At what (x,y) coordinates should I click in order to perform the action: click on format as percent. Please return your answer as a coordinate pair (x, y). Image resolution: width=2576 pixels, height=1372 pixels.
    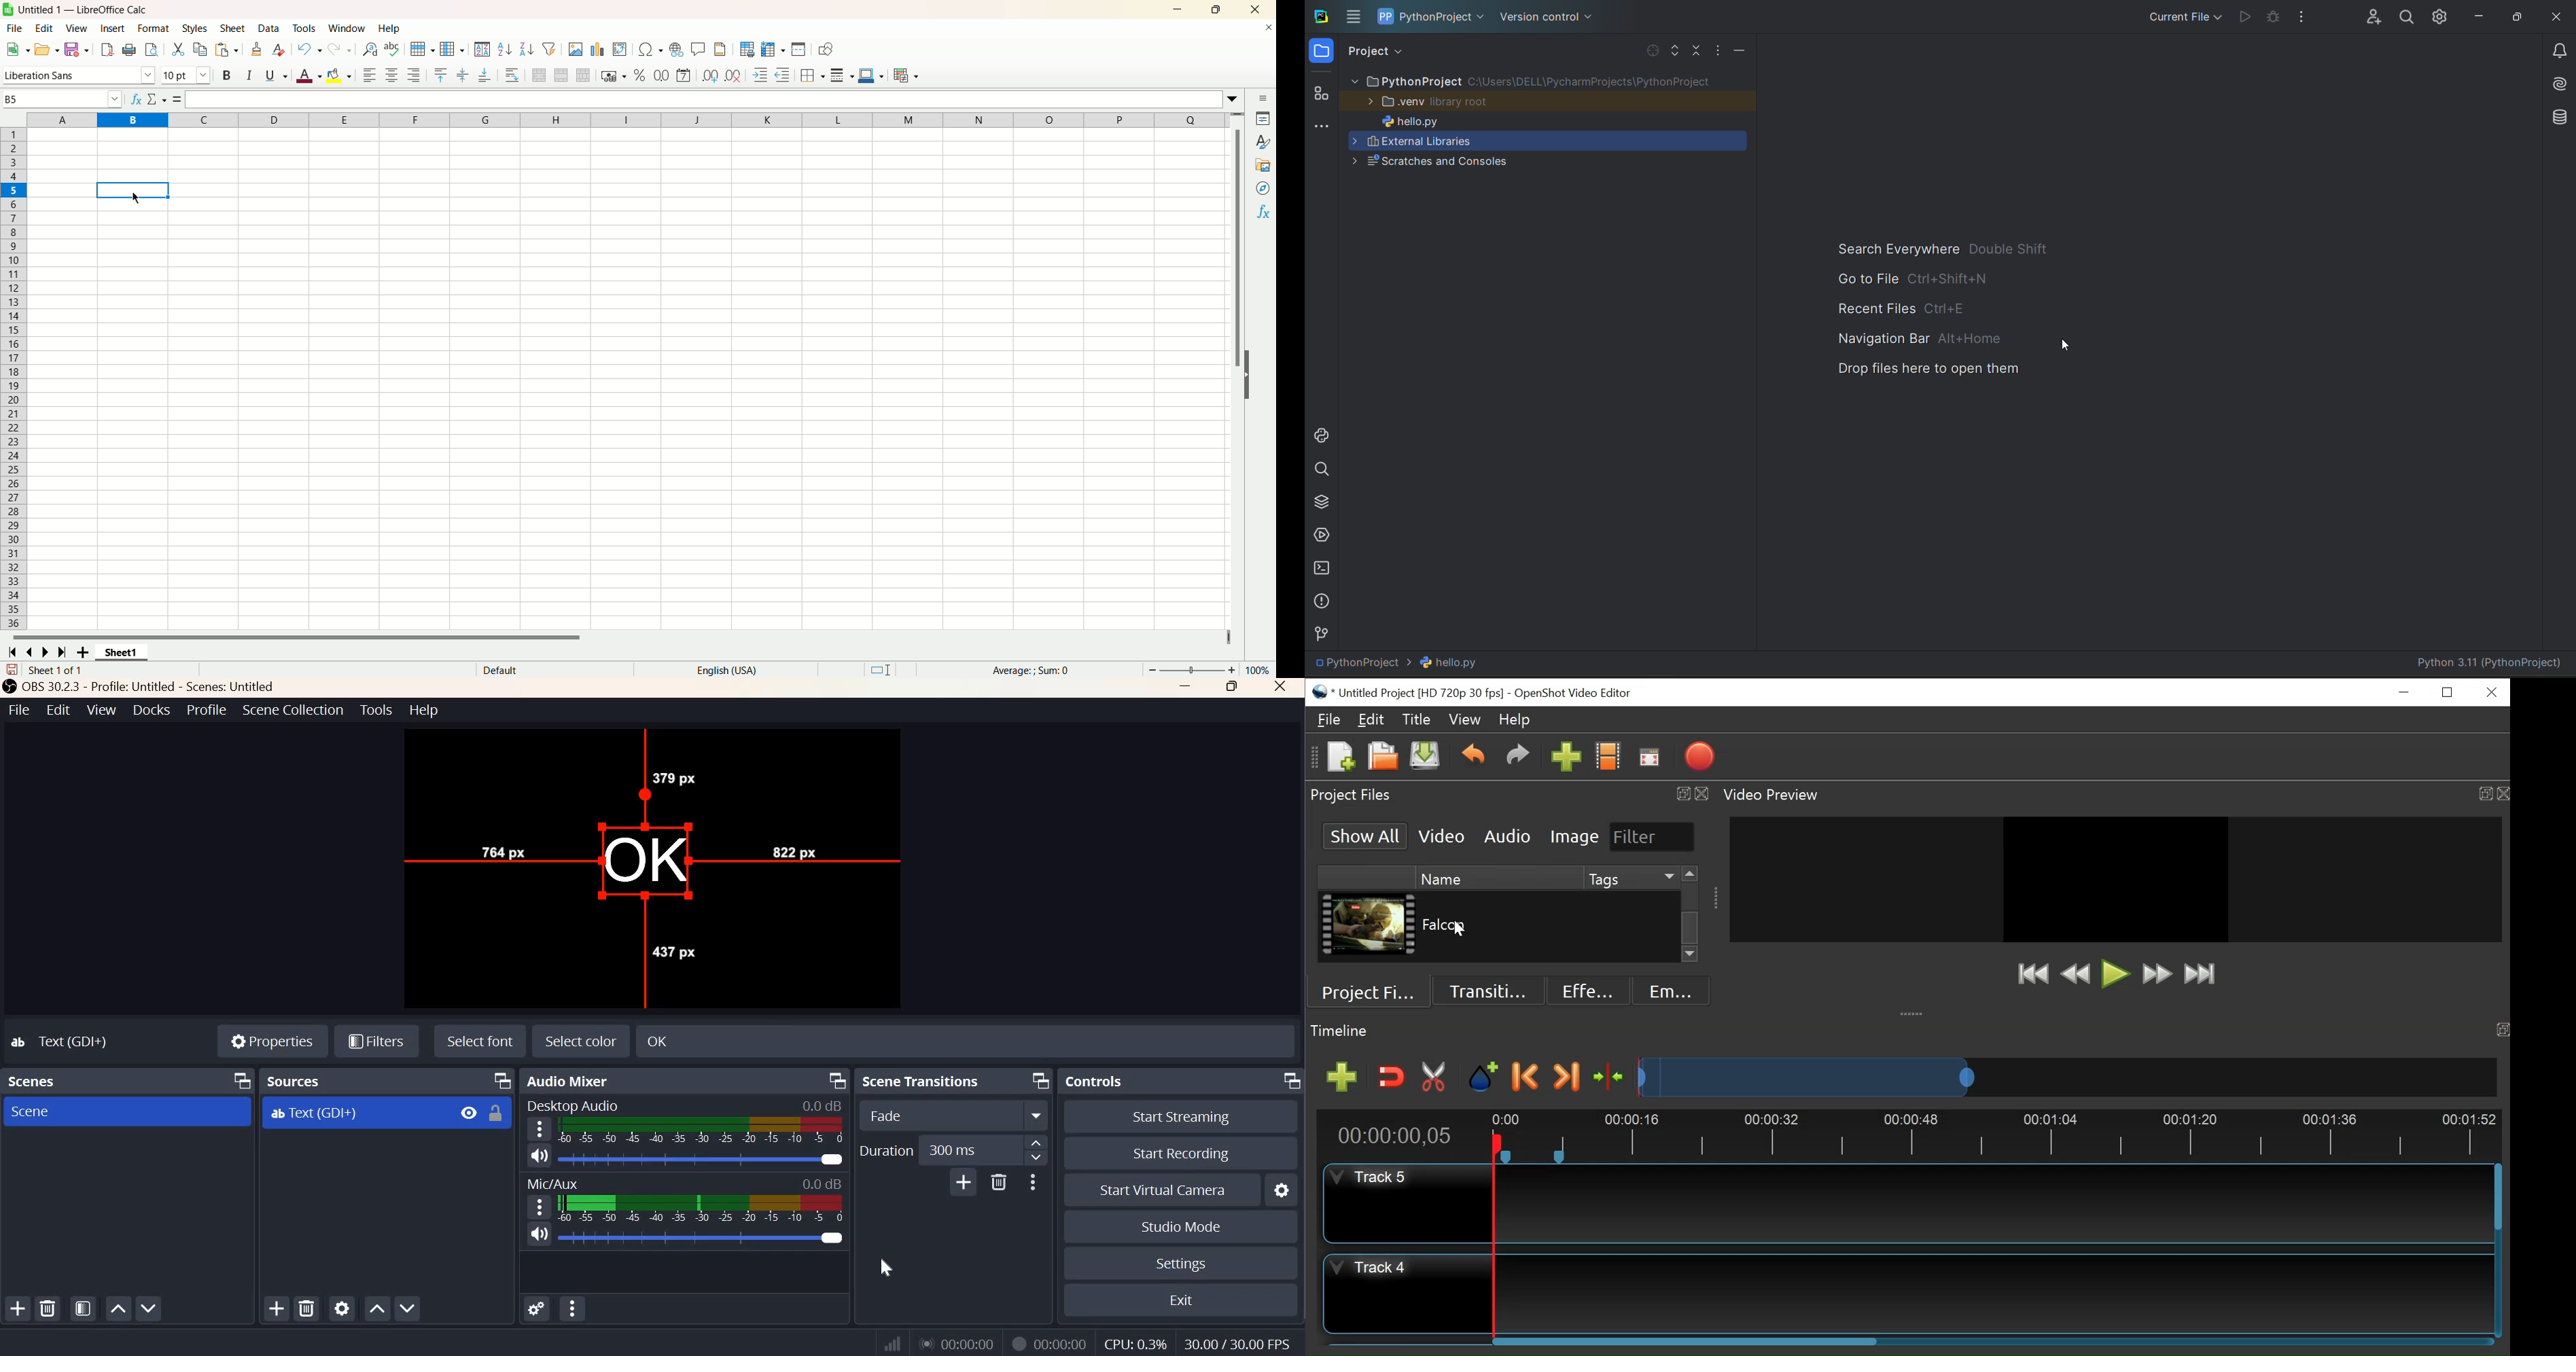
    Looking at the image, I should click on (642, 75).